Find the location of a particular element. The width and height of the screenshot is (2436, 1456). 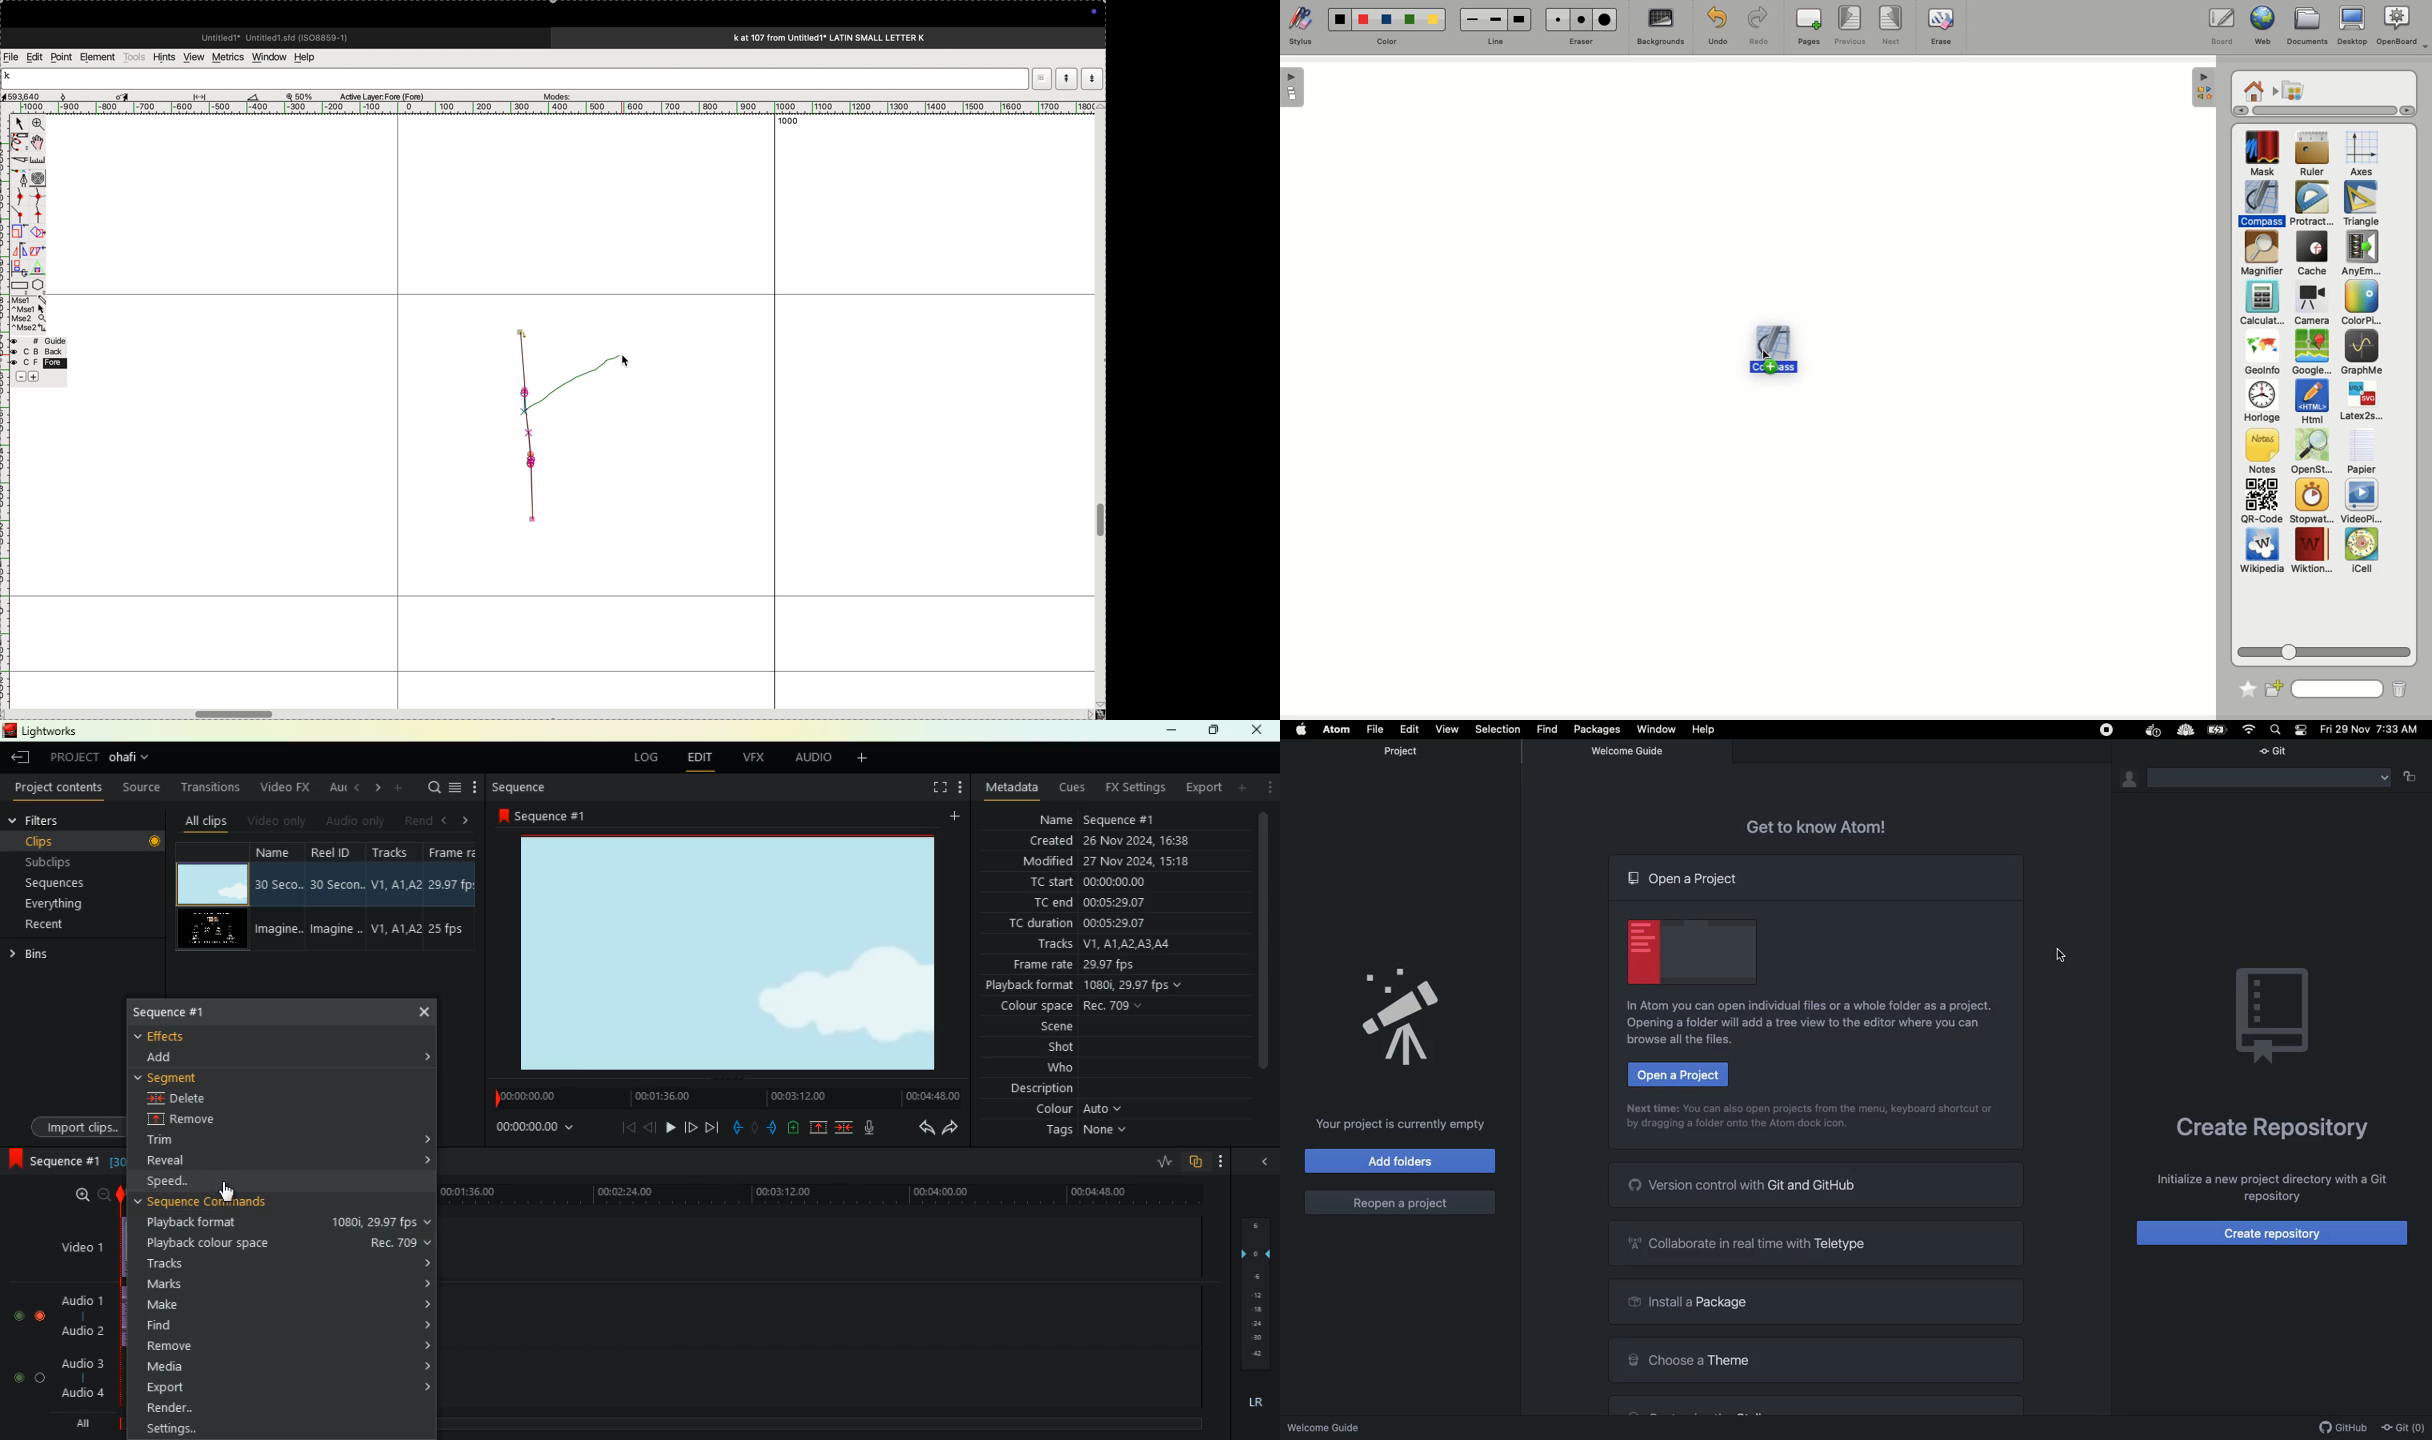

Choose a theme is located at coordinates (1815, 1358).